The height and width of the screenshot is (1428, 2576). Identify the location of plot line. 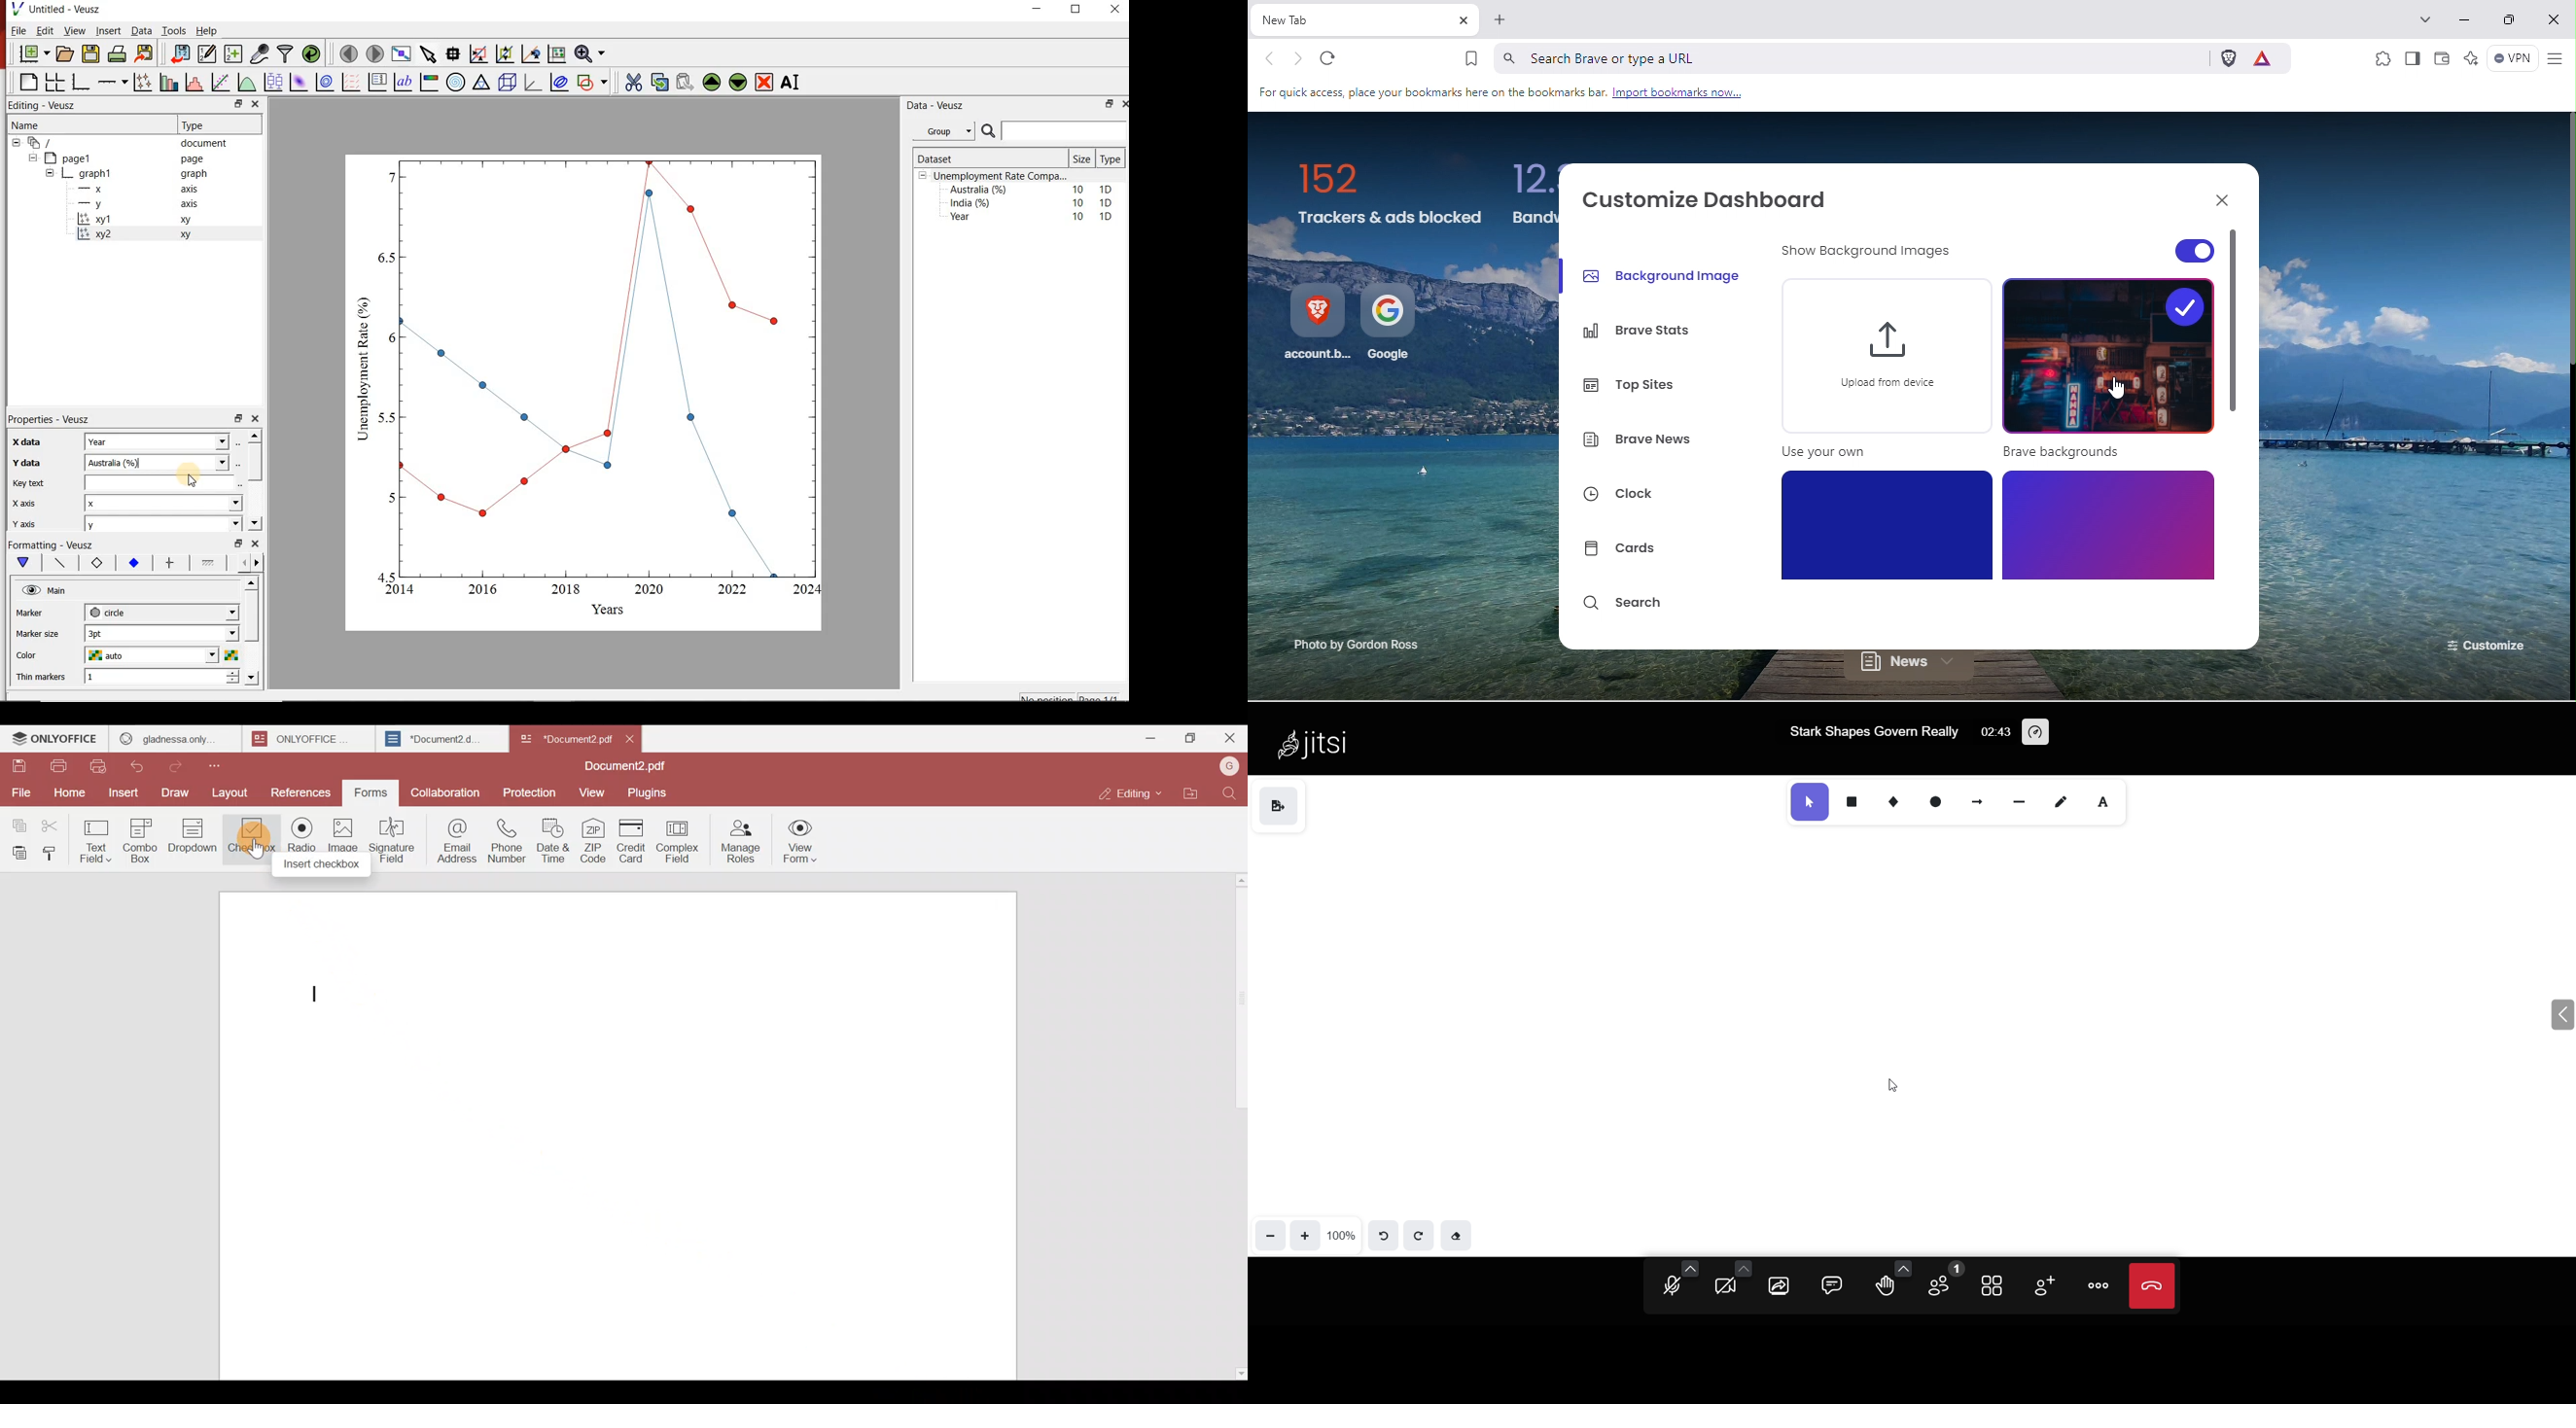
(61, 563).